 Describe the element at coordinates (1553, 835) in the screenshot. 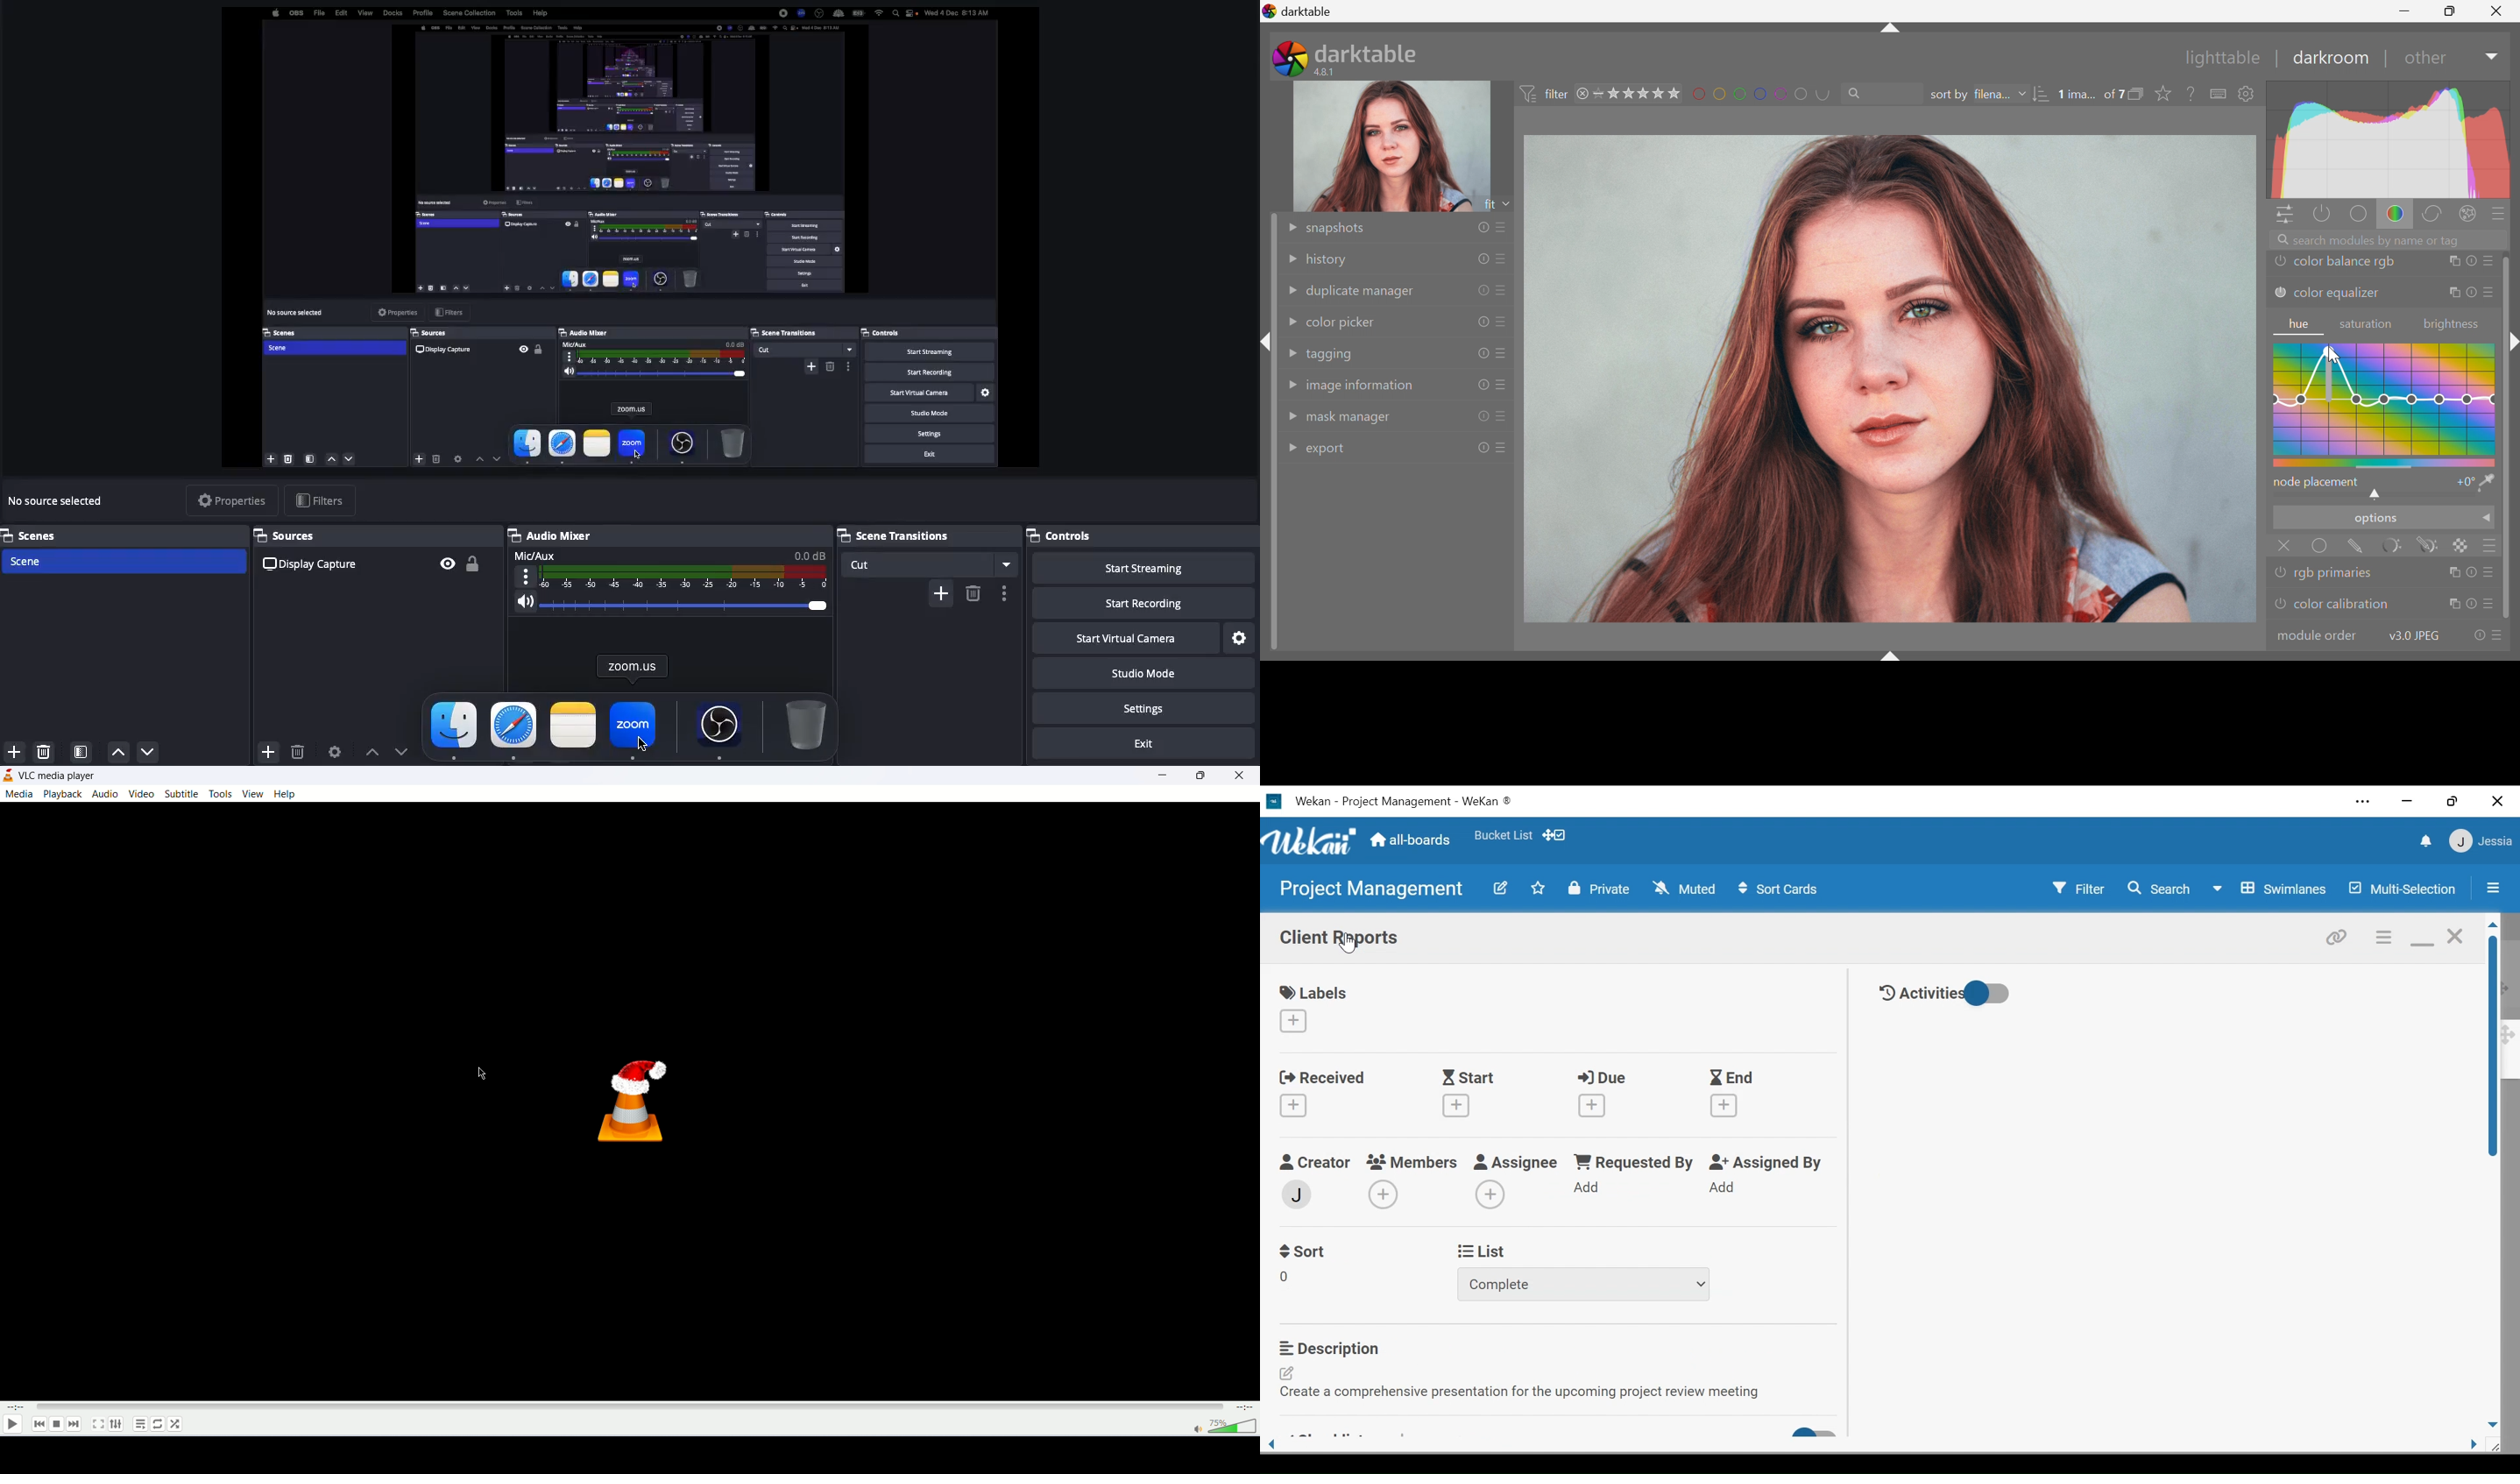

I see `Show/Hide desktop drag handle` at that location.